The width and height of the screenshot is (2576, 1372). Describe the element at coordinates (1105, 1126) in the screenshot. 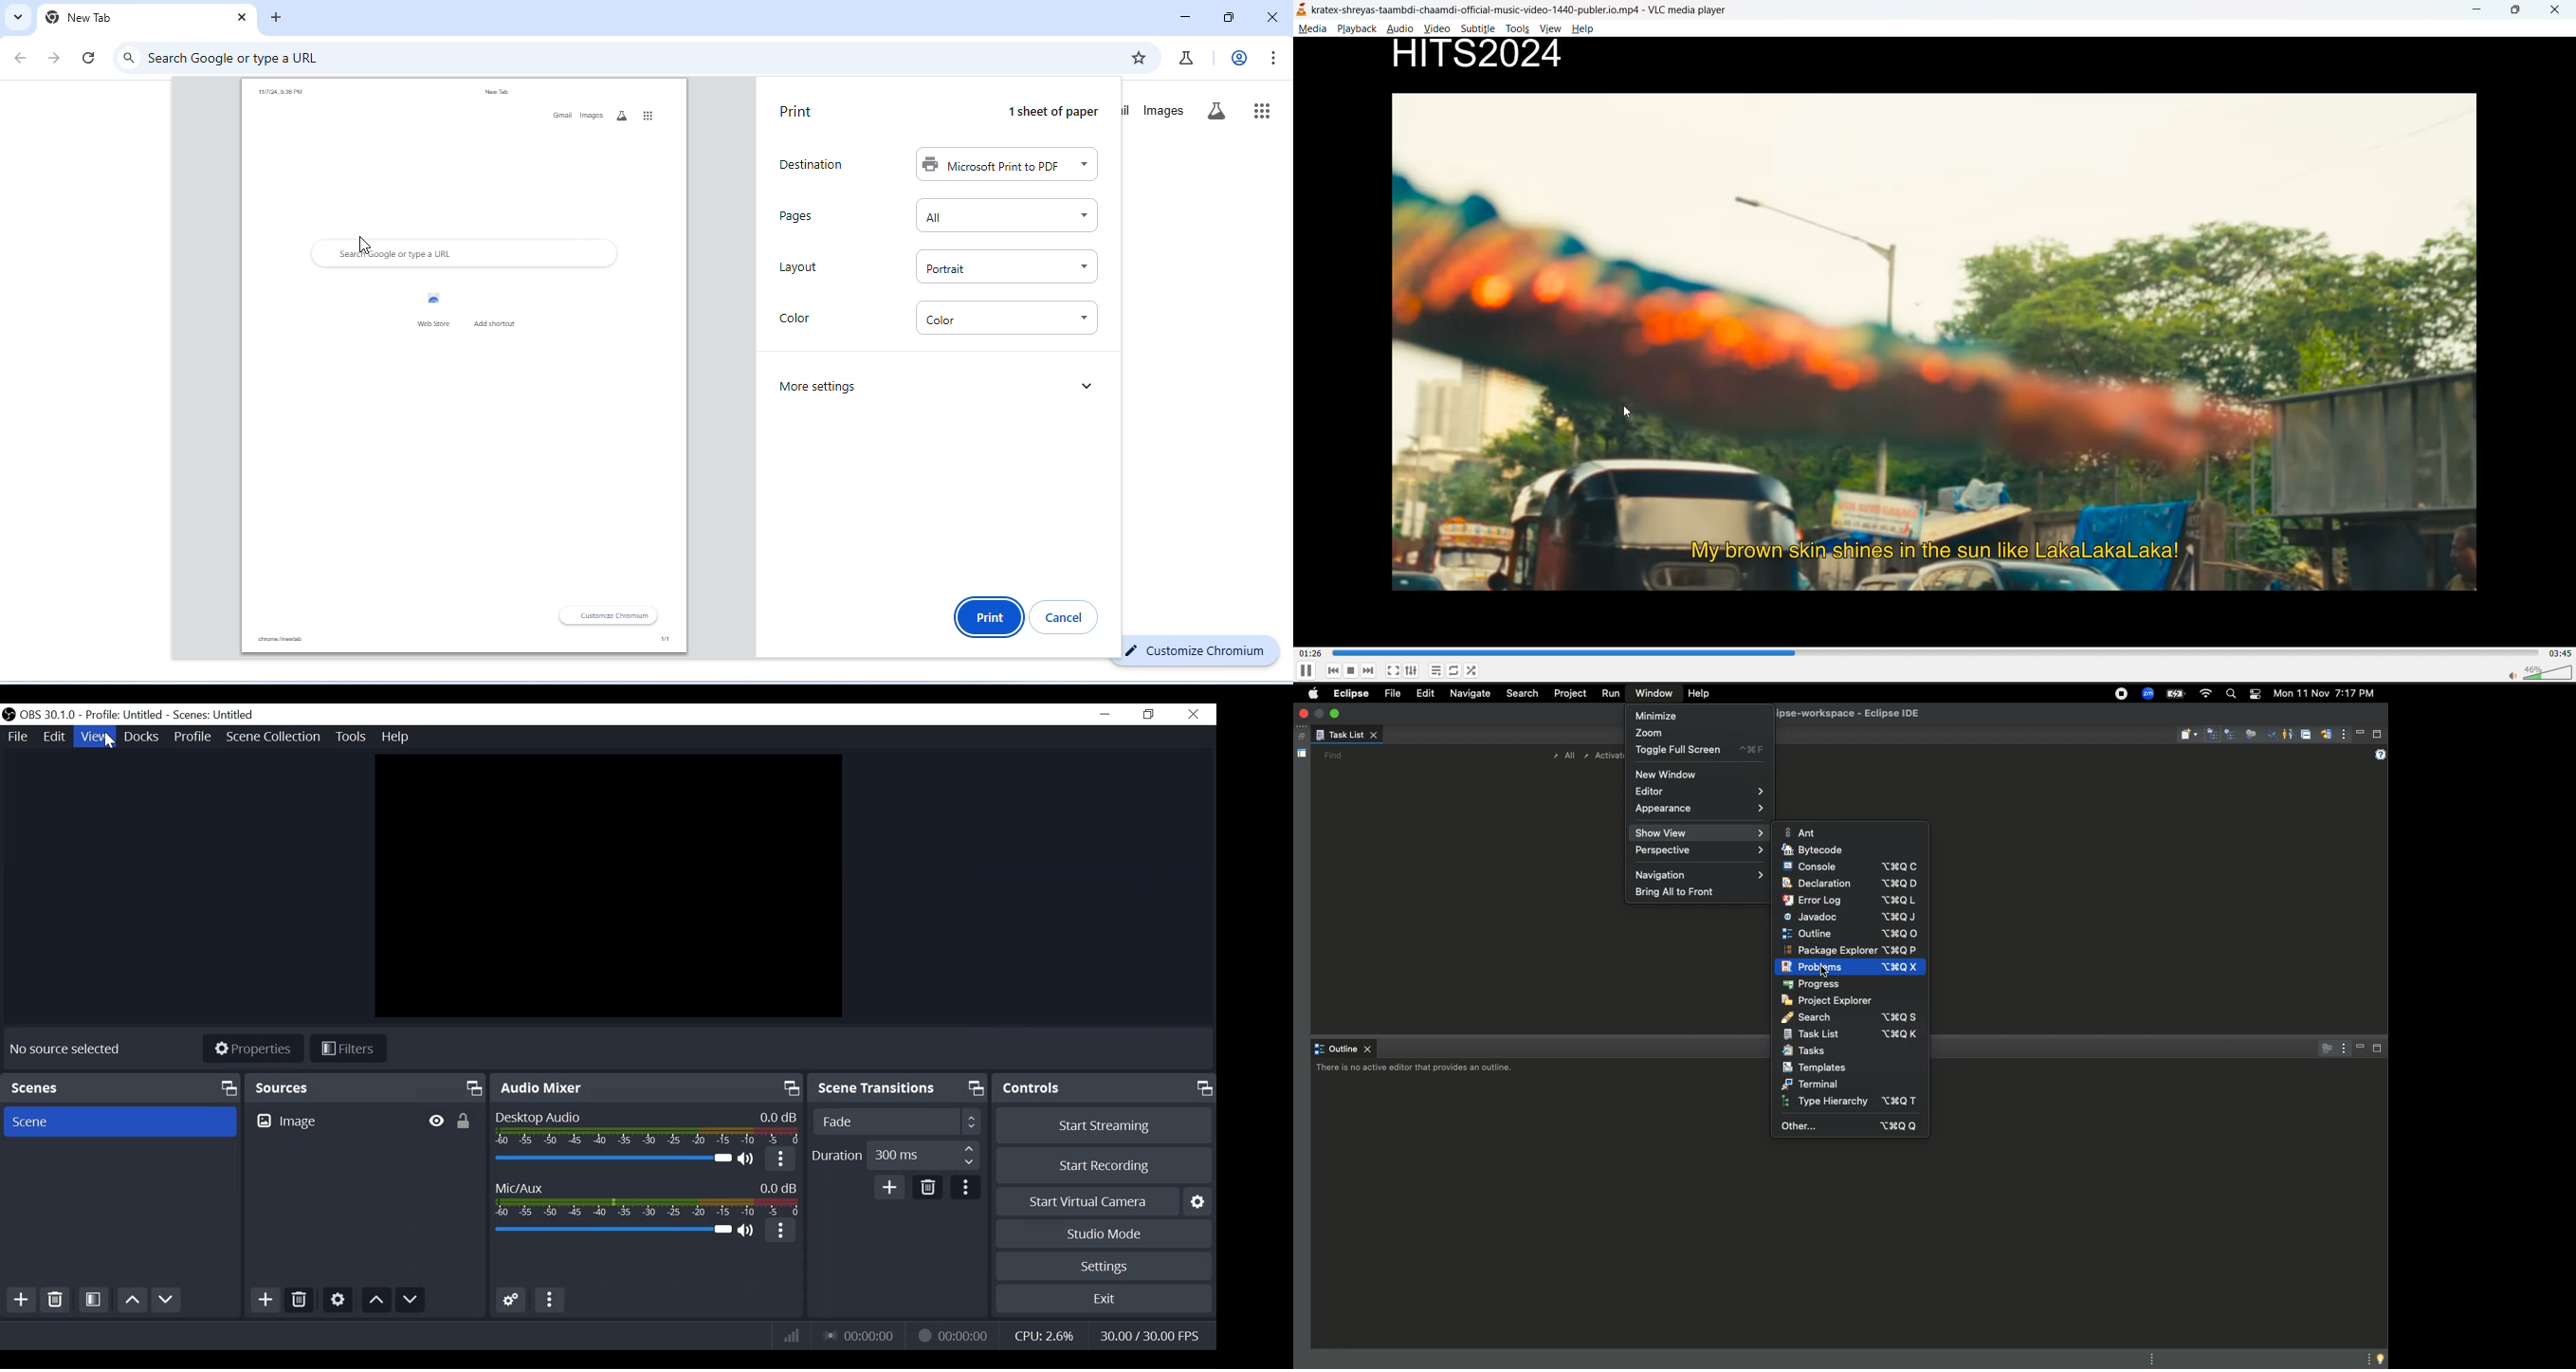

I see `Start Streaming` at that location.